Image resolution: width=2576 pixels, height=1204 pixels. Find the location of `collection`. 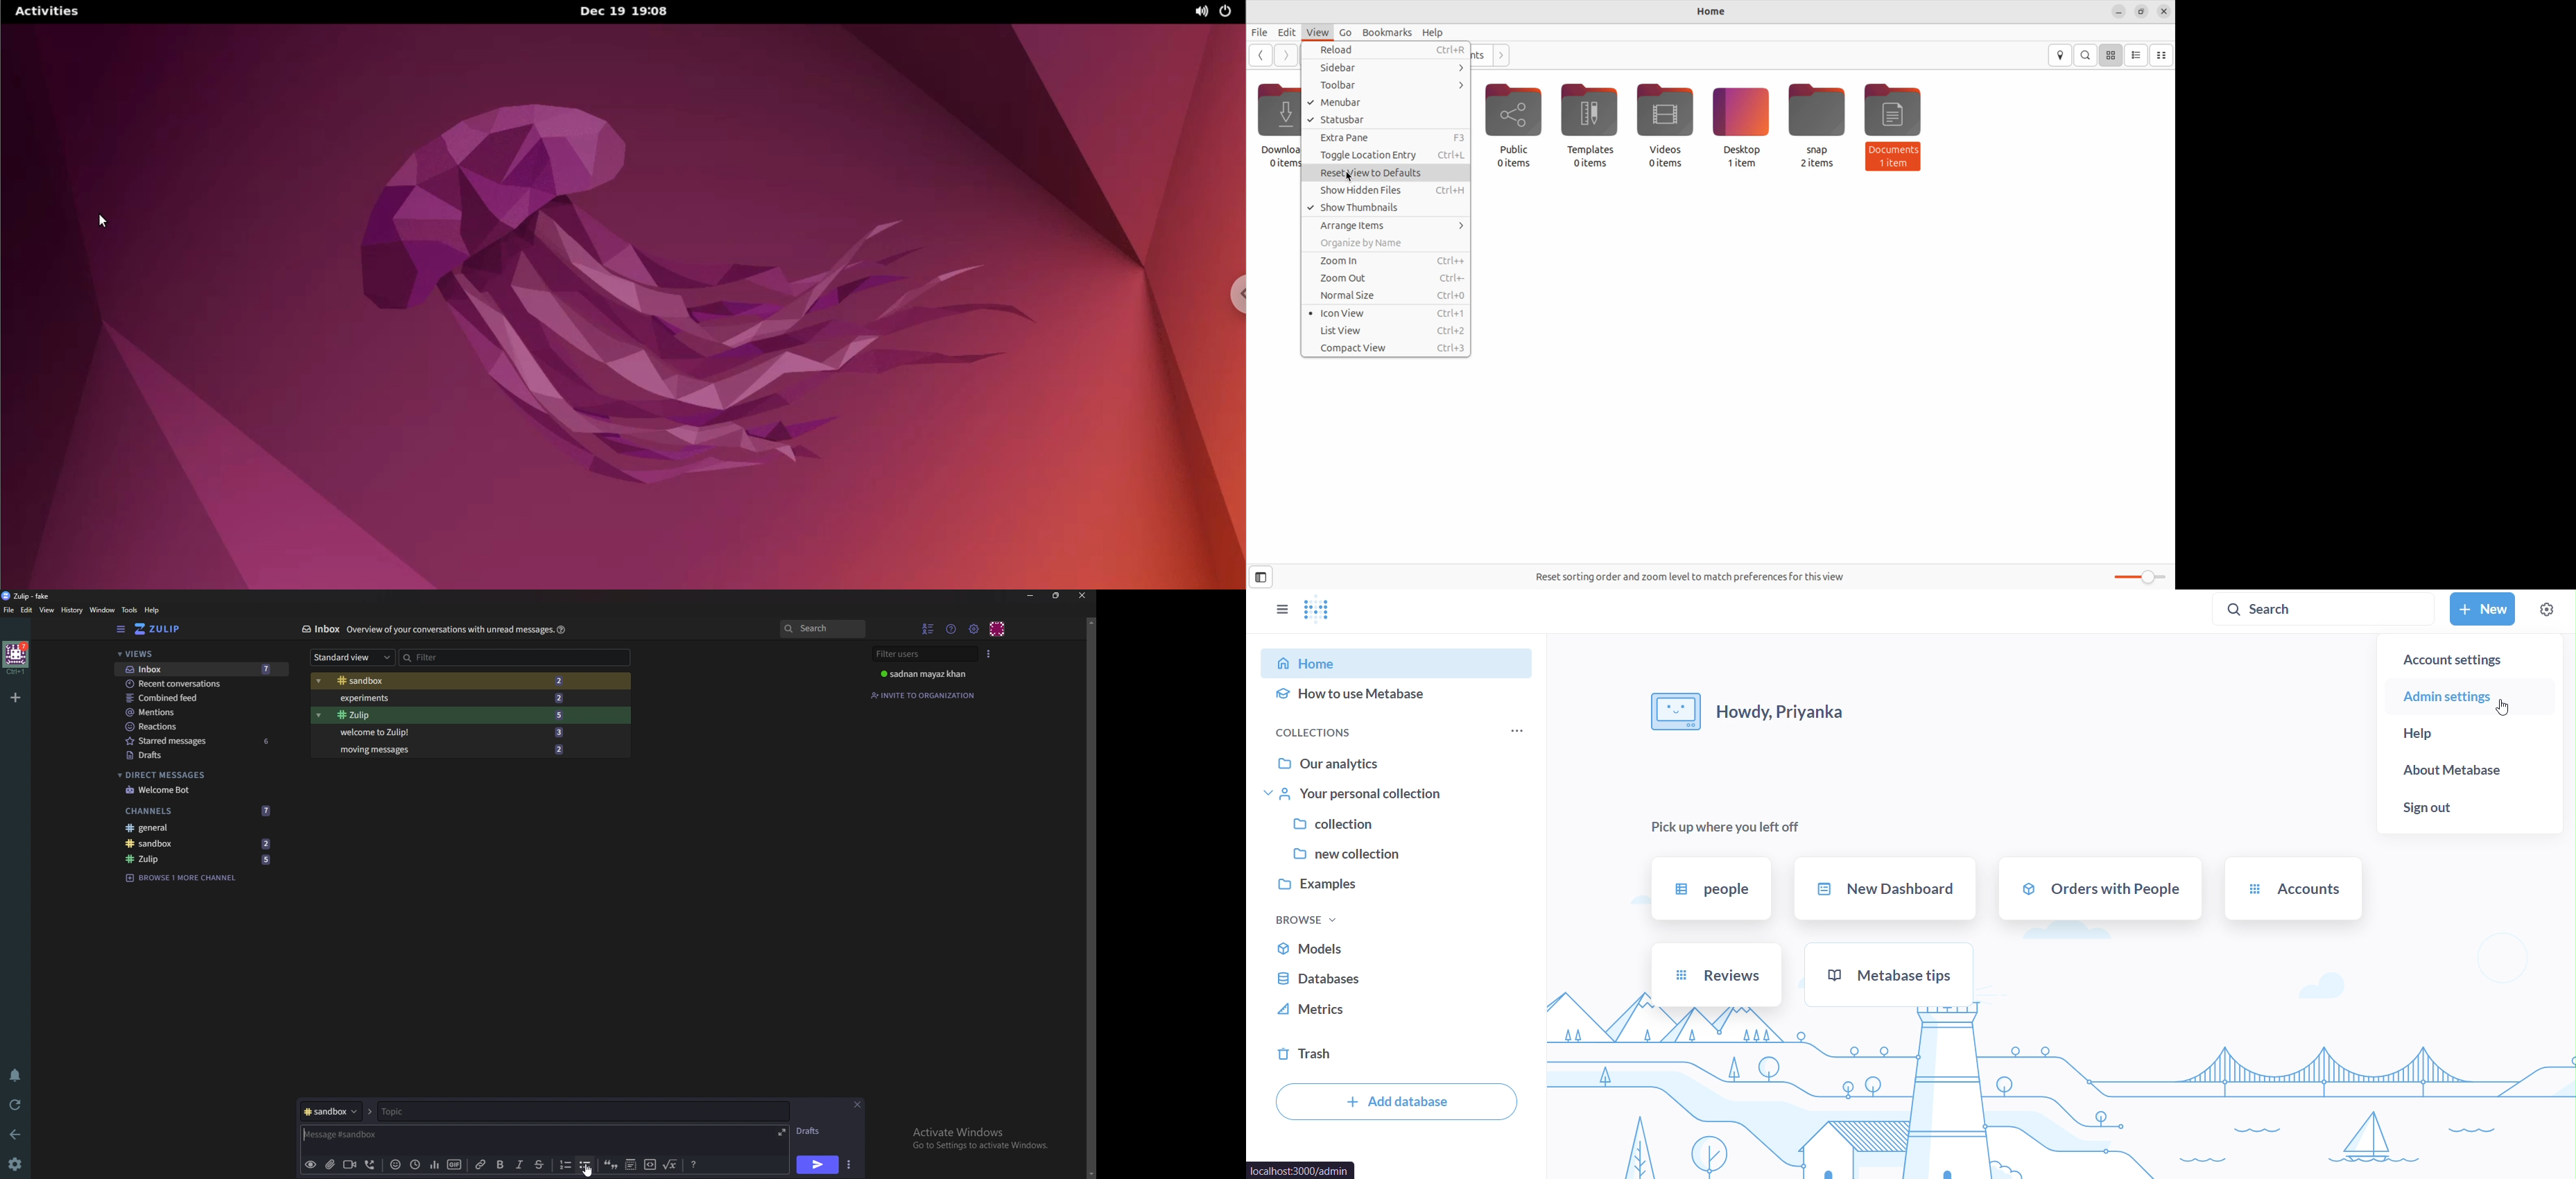

collection is located at coordinates (1399, 825).